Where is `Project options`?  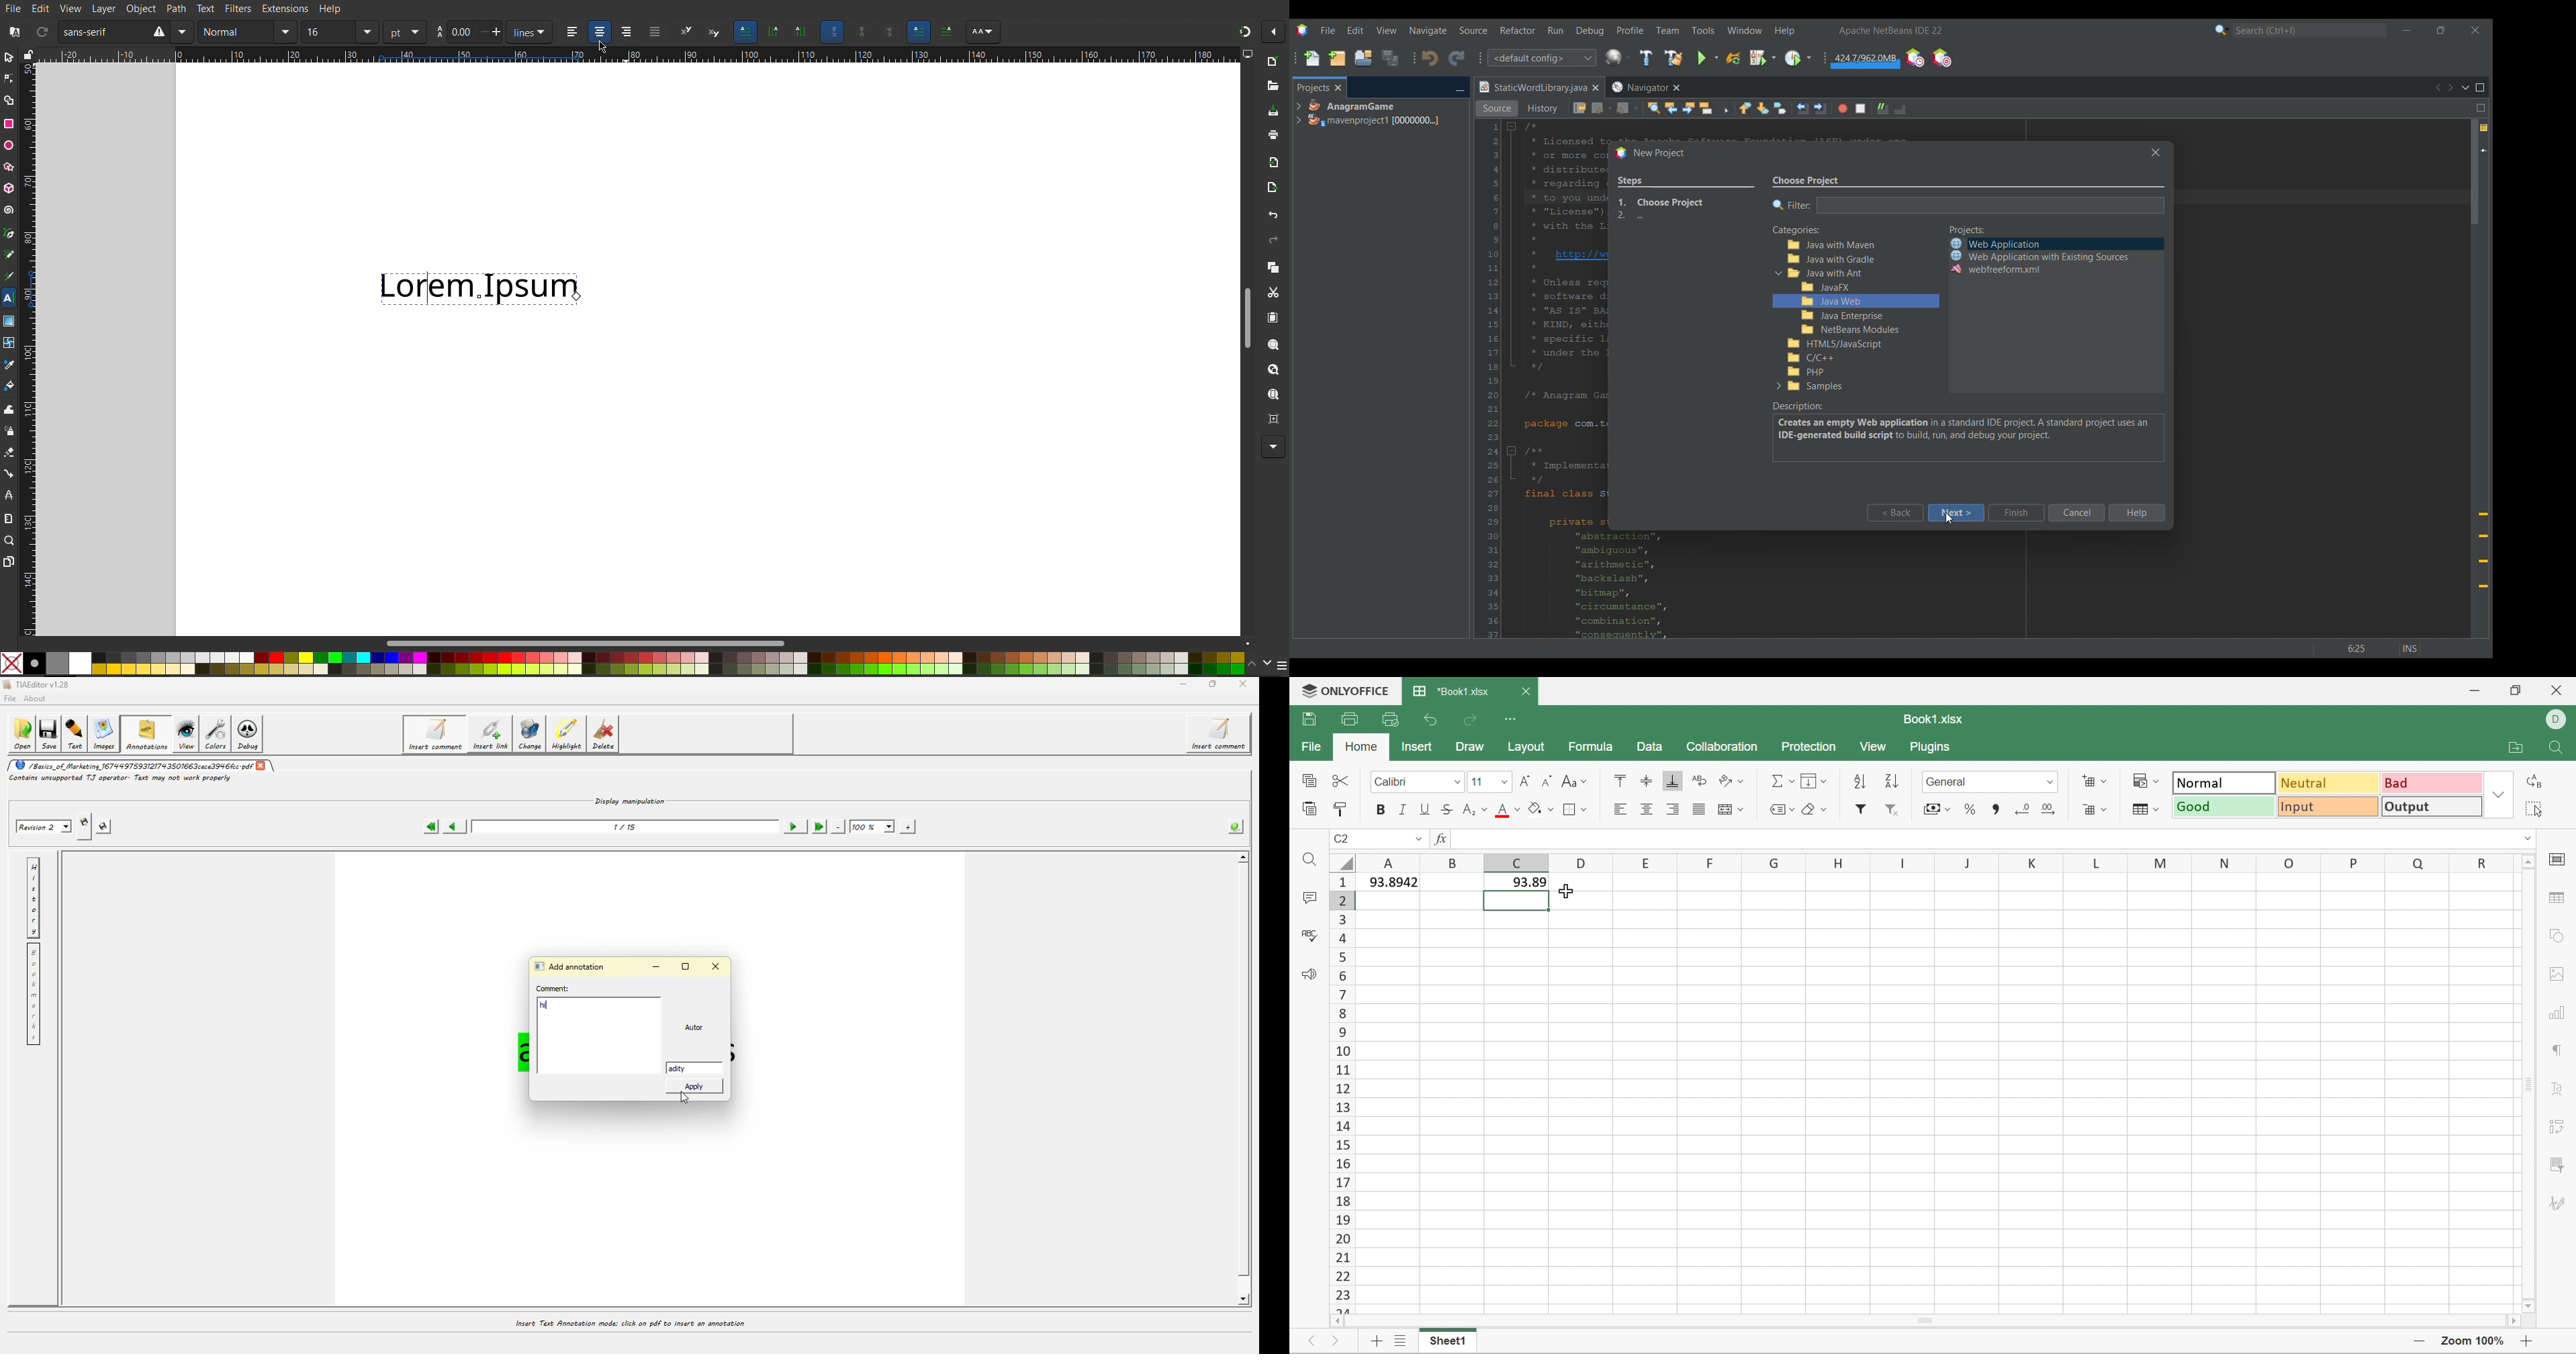 Project options is located at coordinates (1375, 113).